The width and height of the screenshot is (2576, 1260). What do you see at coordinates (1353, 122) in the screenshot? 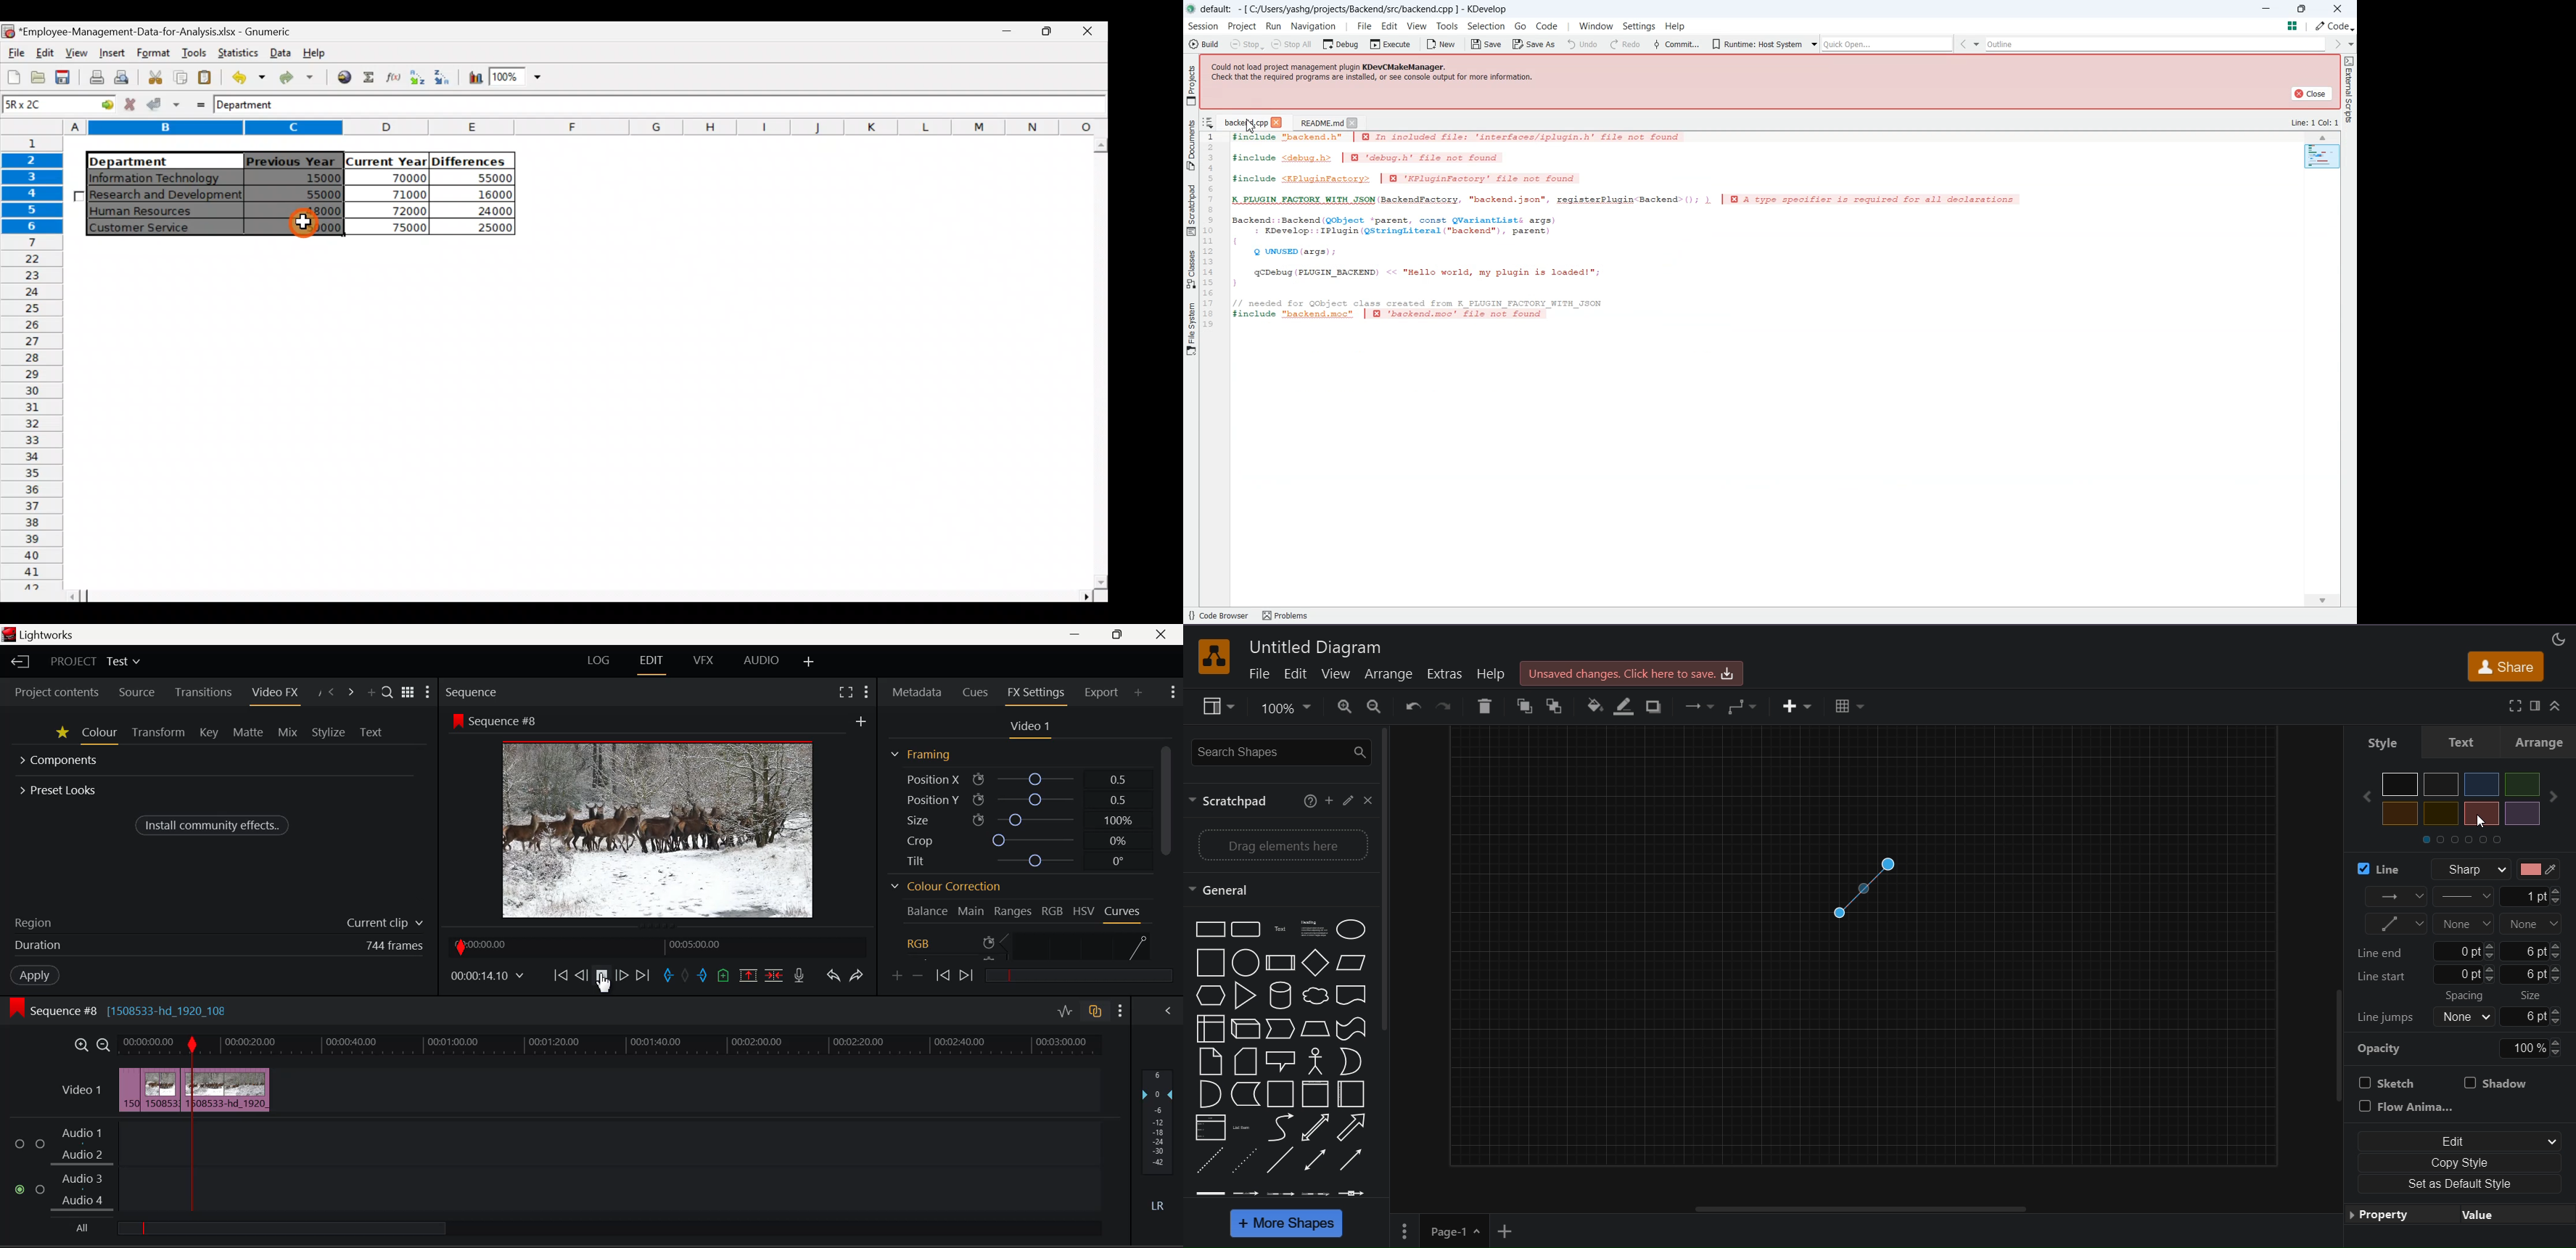
I see `Close` at bounding box center [1353, 122].